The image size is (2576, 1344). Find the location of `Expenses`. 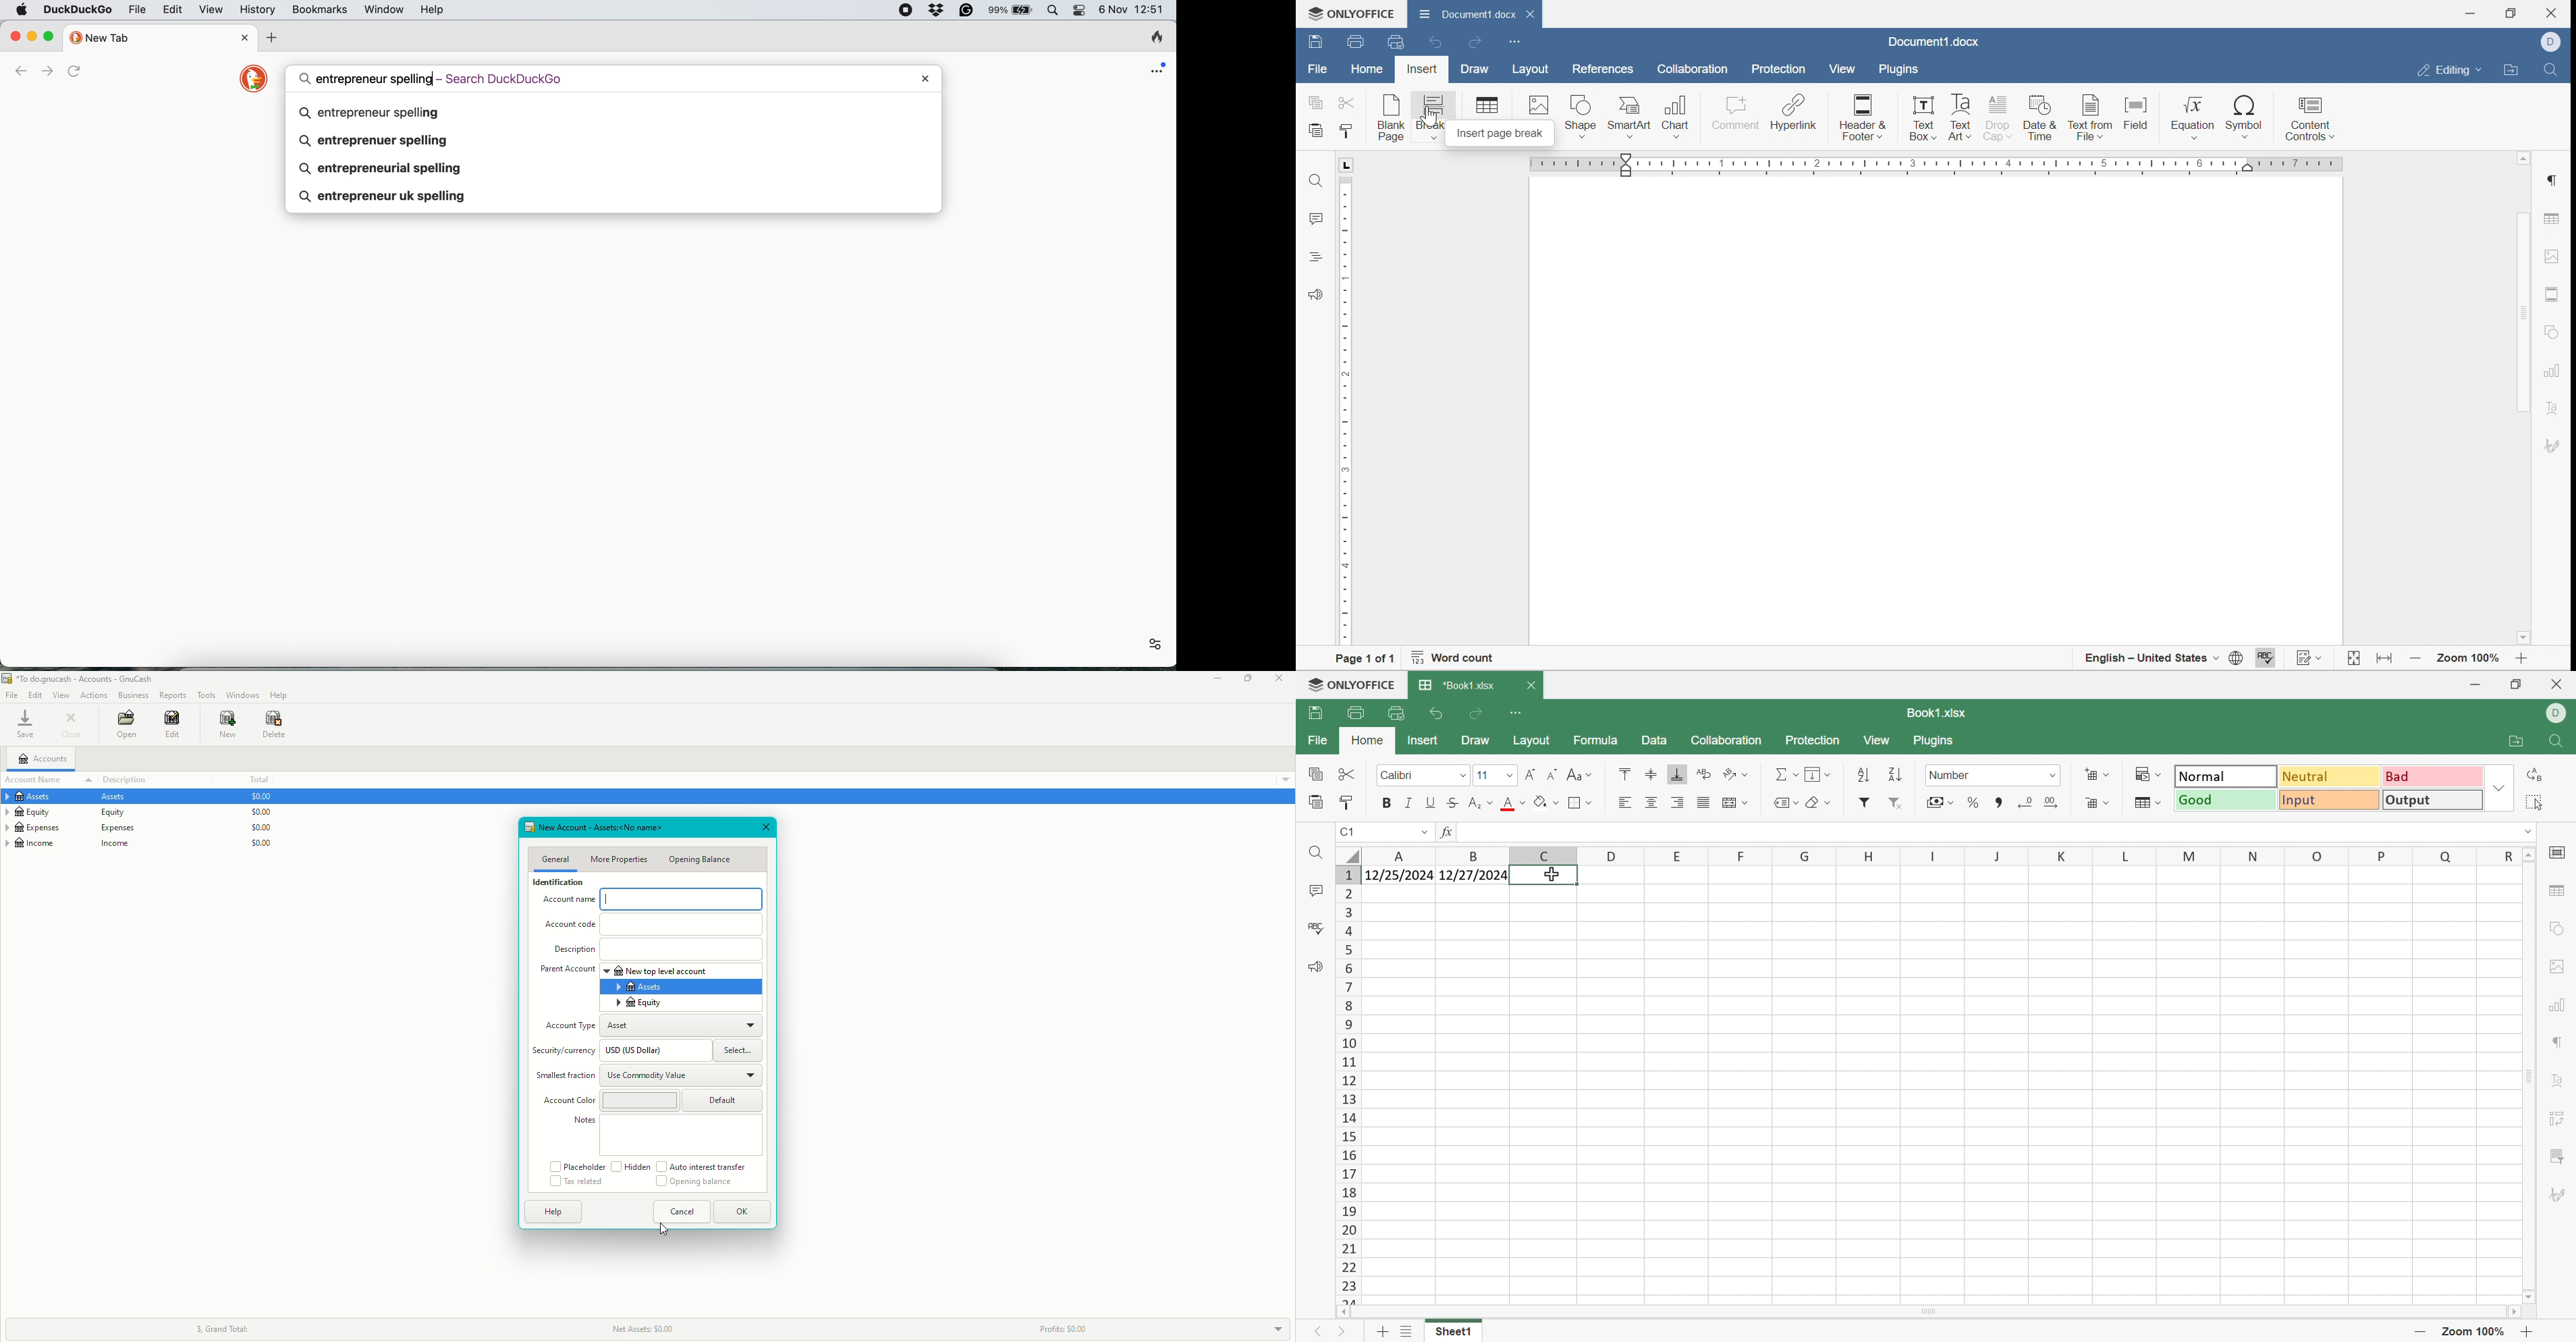

Expenses is located at coordinates (72, 828).